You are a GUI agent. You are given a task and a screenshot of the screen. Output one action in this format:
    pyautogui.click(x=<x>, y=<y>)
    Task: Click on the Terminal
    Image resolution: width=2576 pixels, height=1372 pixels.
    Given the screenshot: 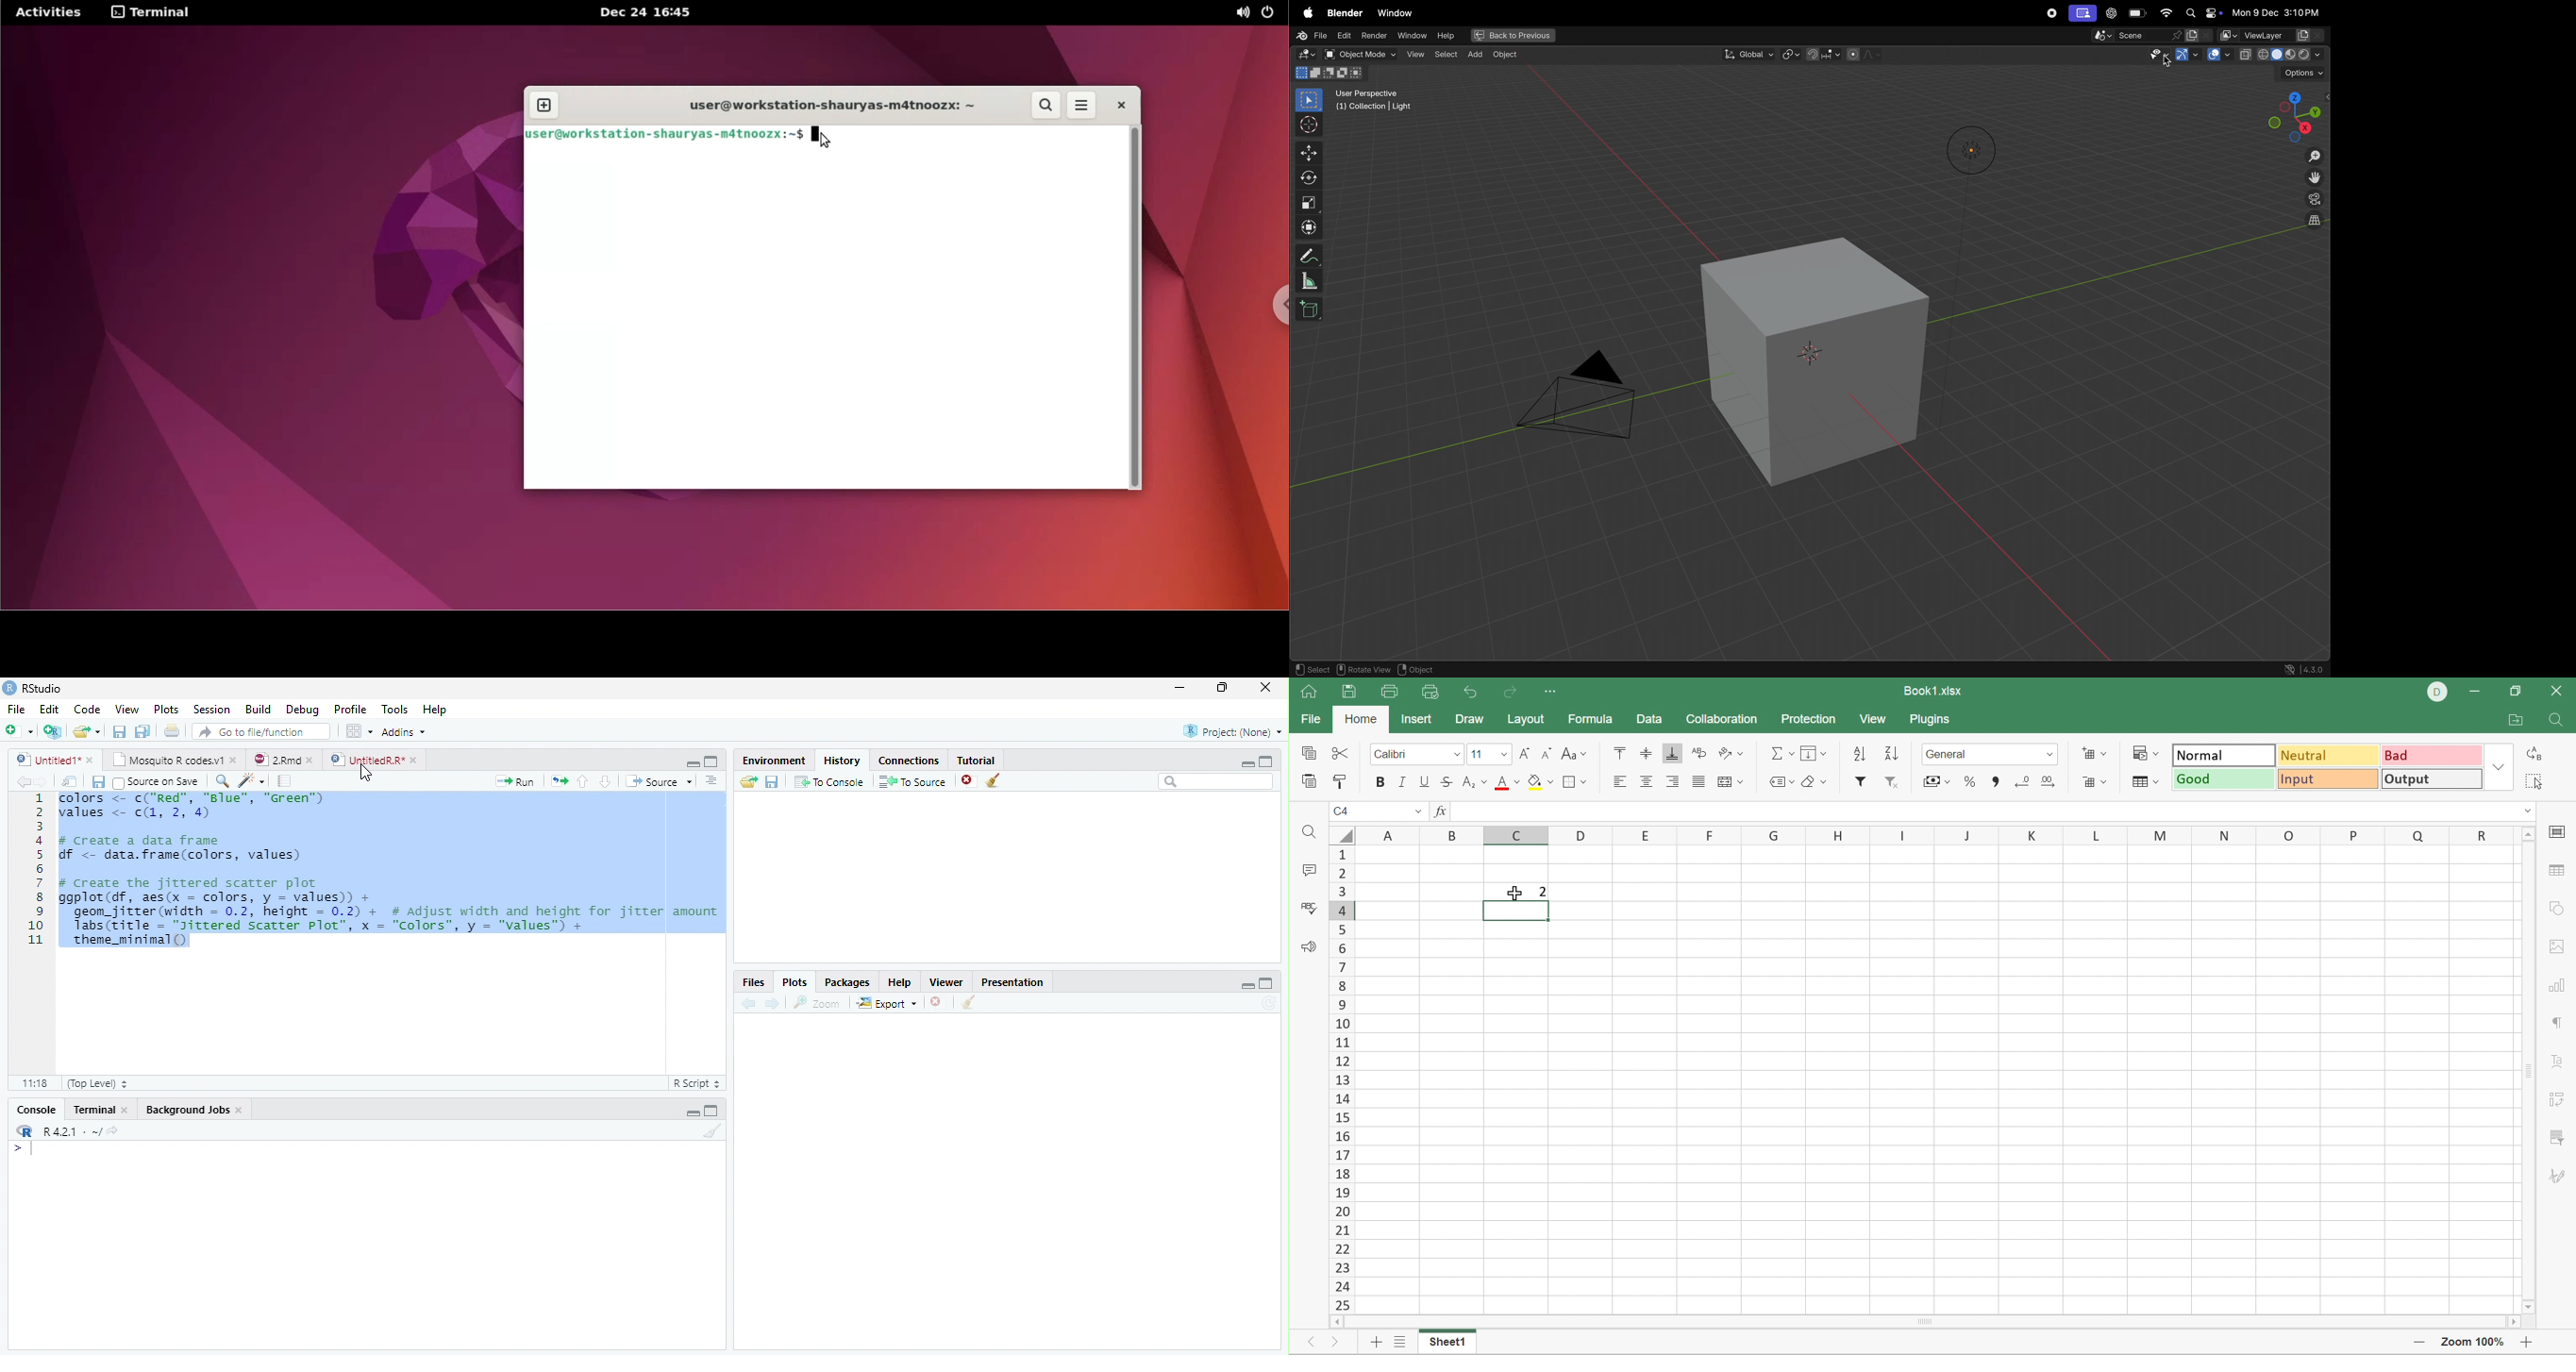 What is the action you would take?
    pyautogui.click(x=93, y=1110)
    